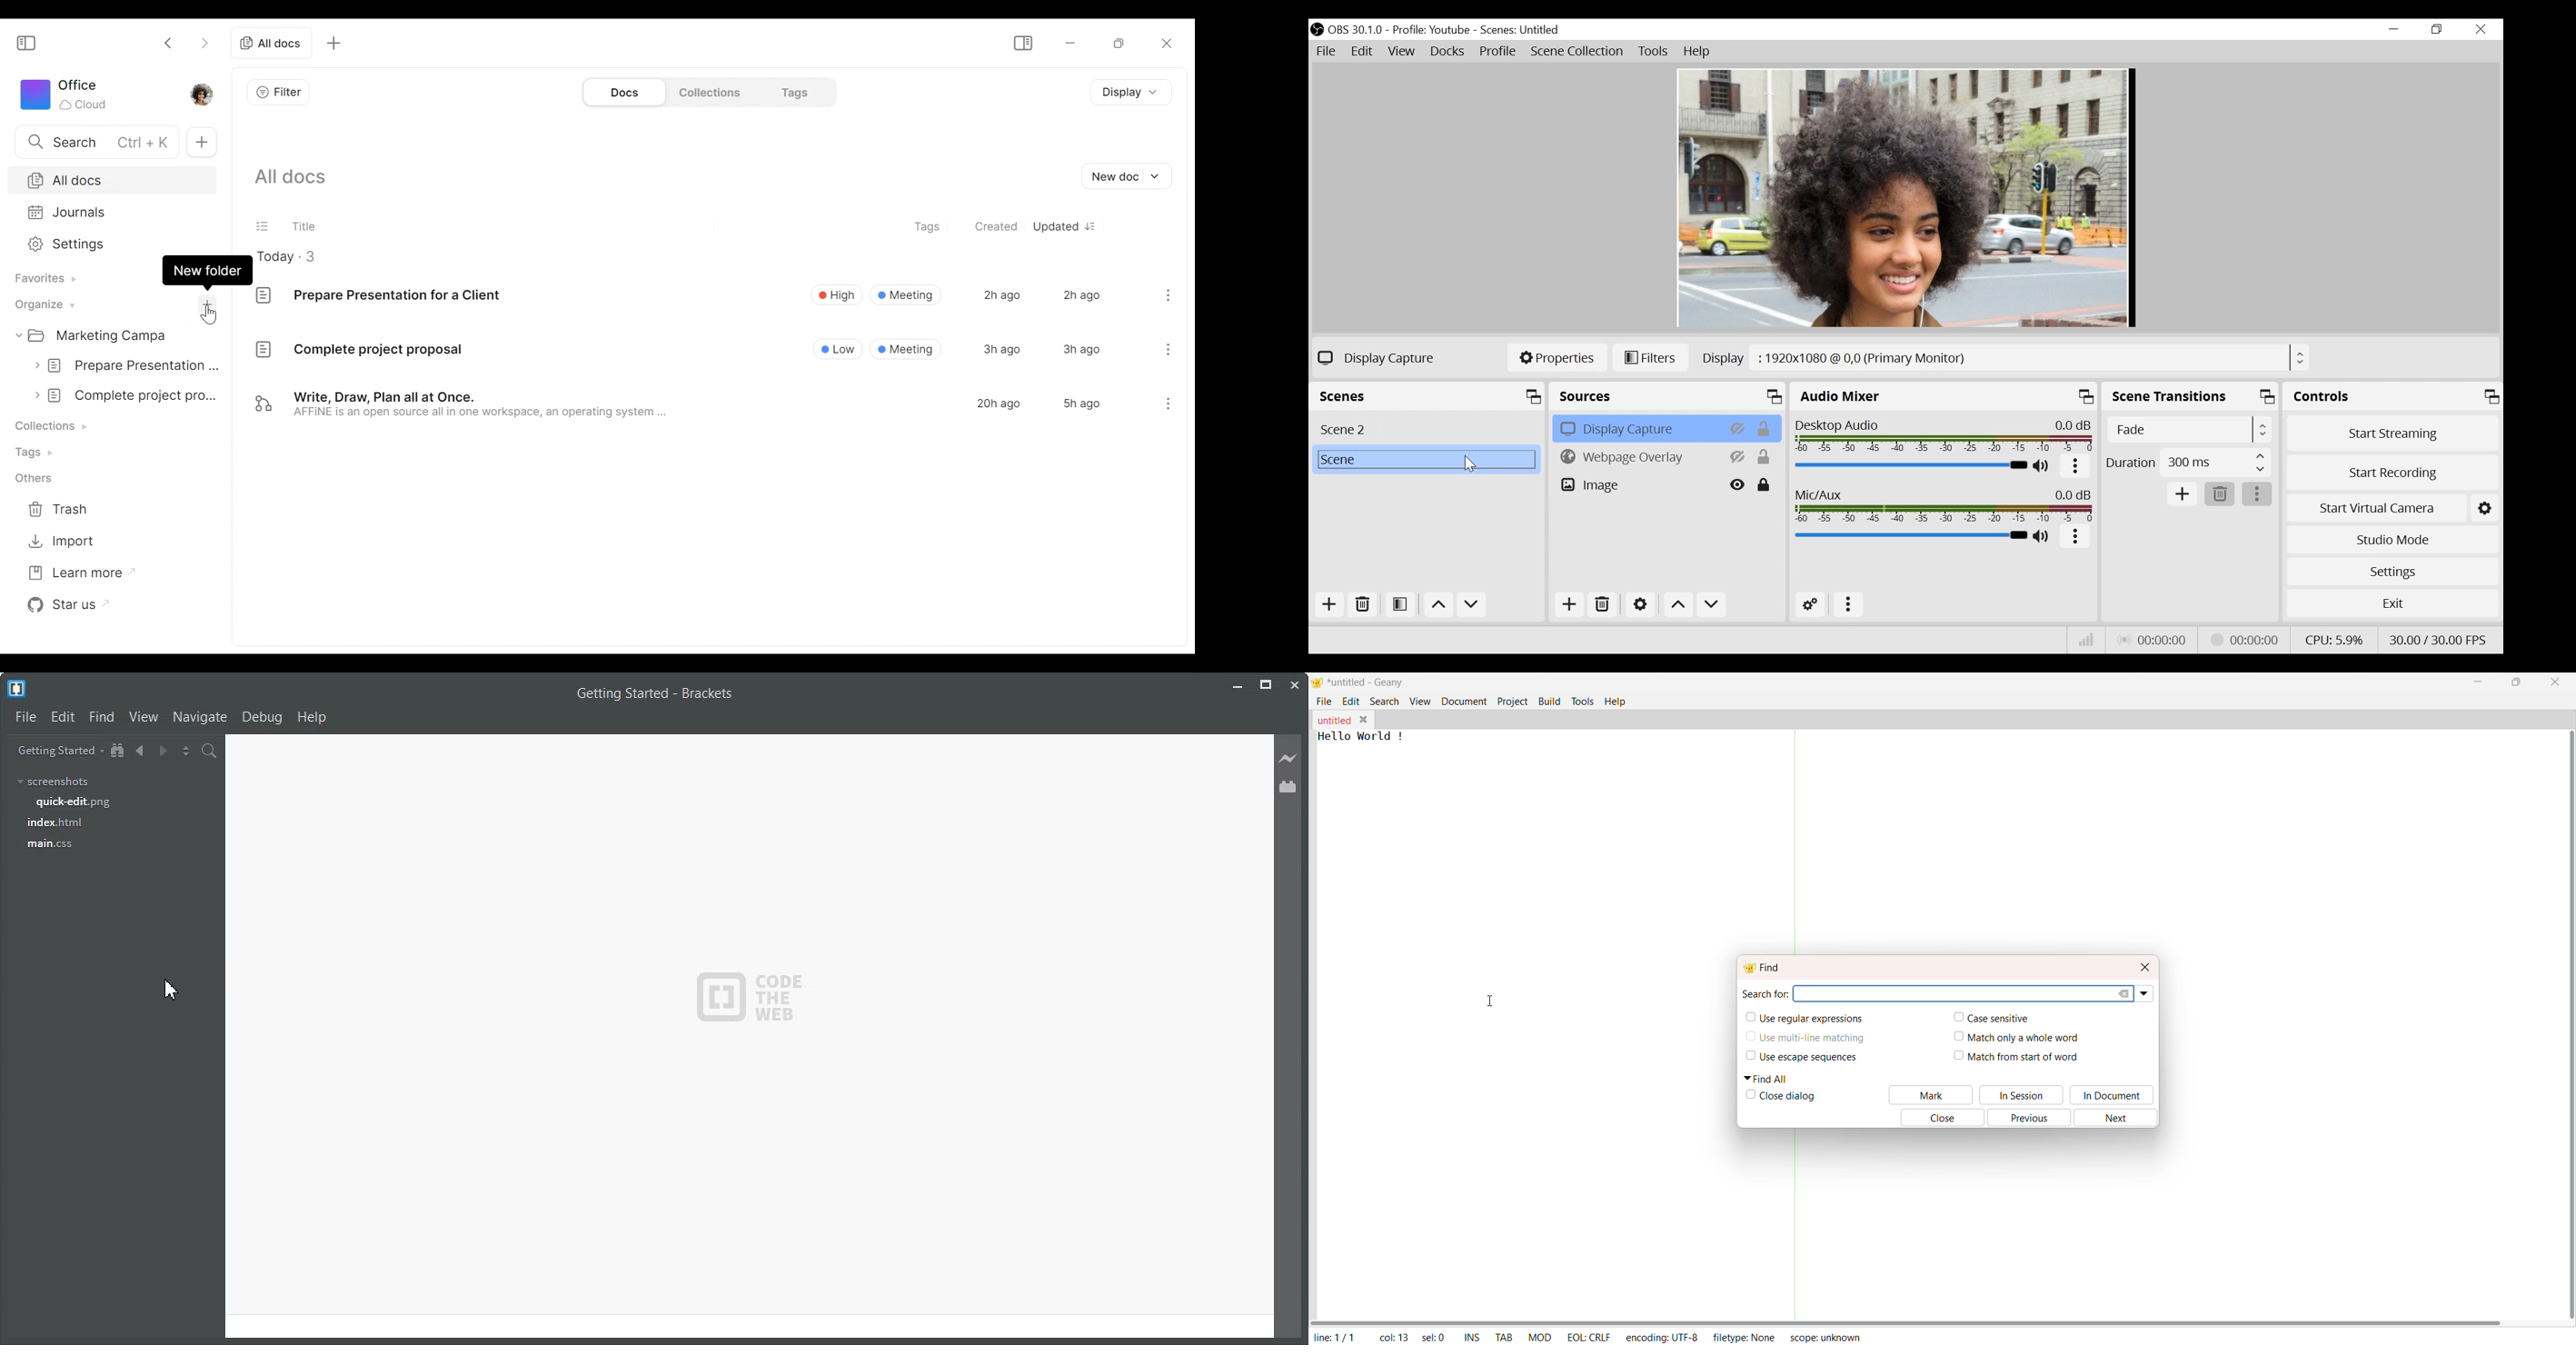 This screenshot has height=1372, width=2576. I want to click on cursor pointer, so click(212, 316).